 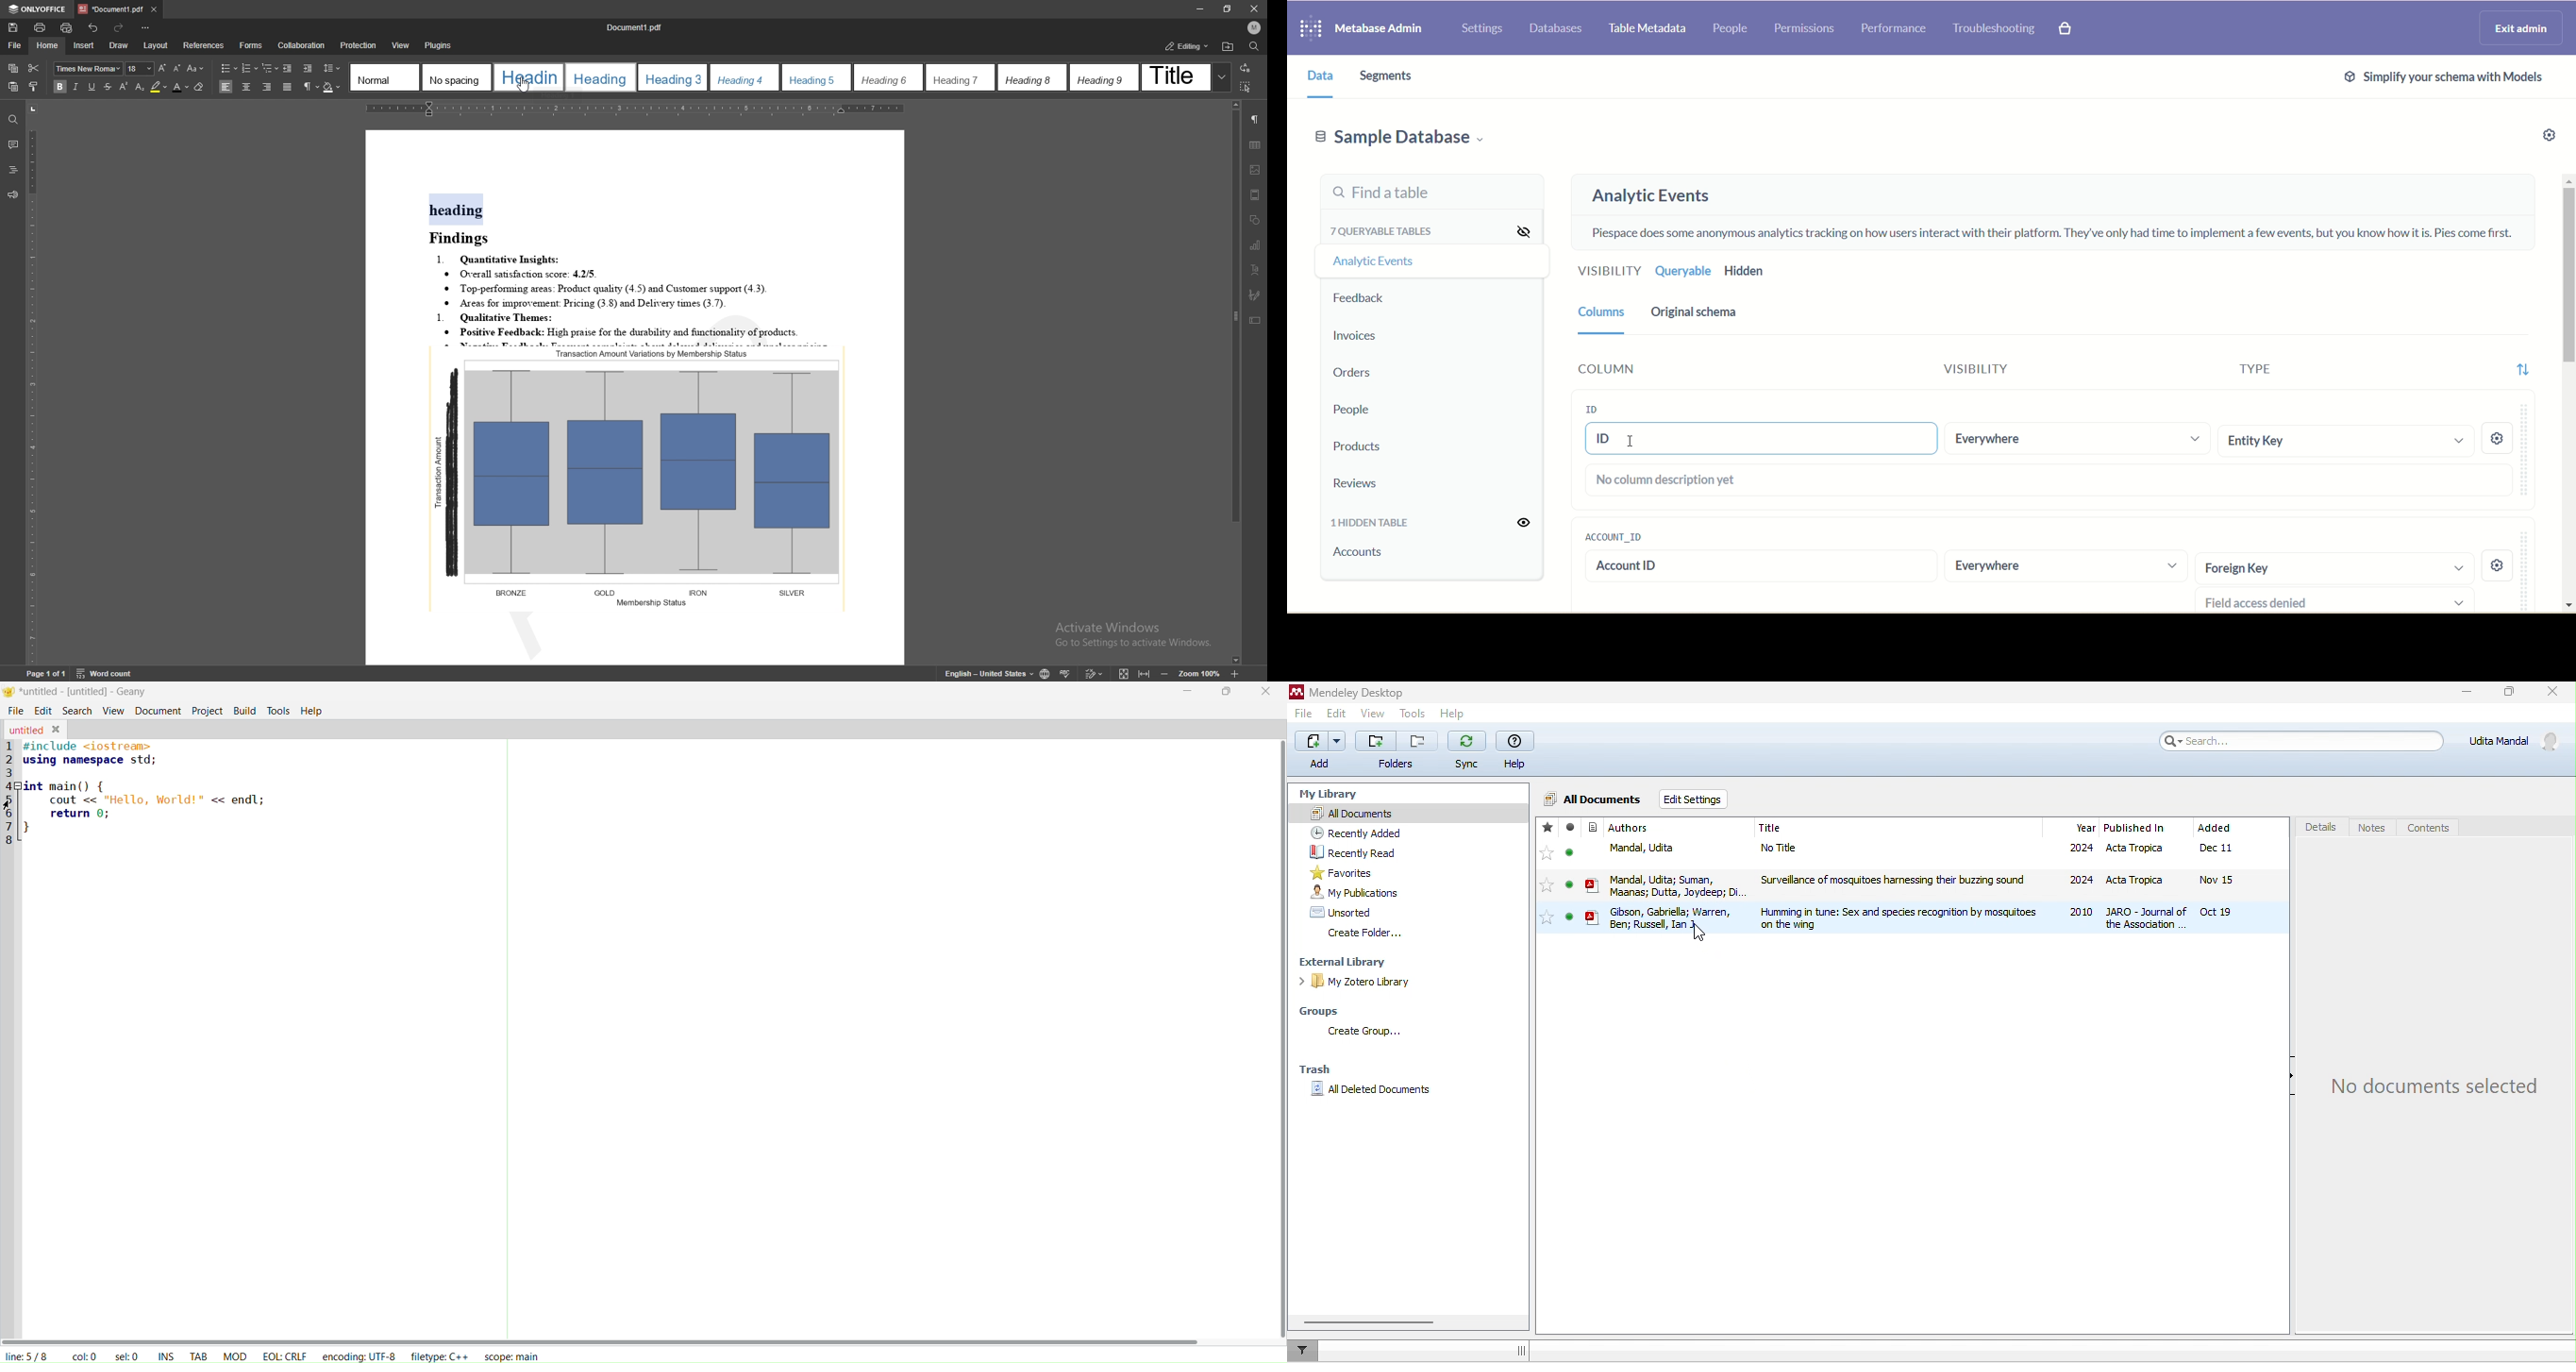 I want to click on Table metadata, so click(x=1649, y=29).